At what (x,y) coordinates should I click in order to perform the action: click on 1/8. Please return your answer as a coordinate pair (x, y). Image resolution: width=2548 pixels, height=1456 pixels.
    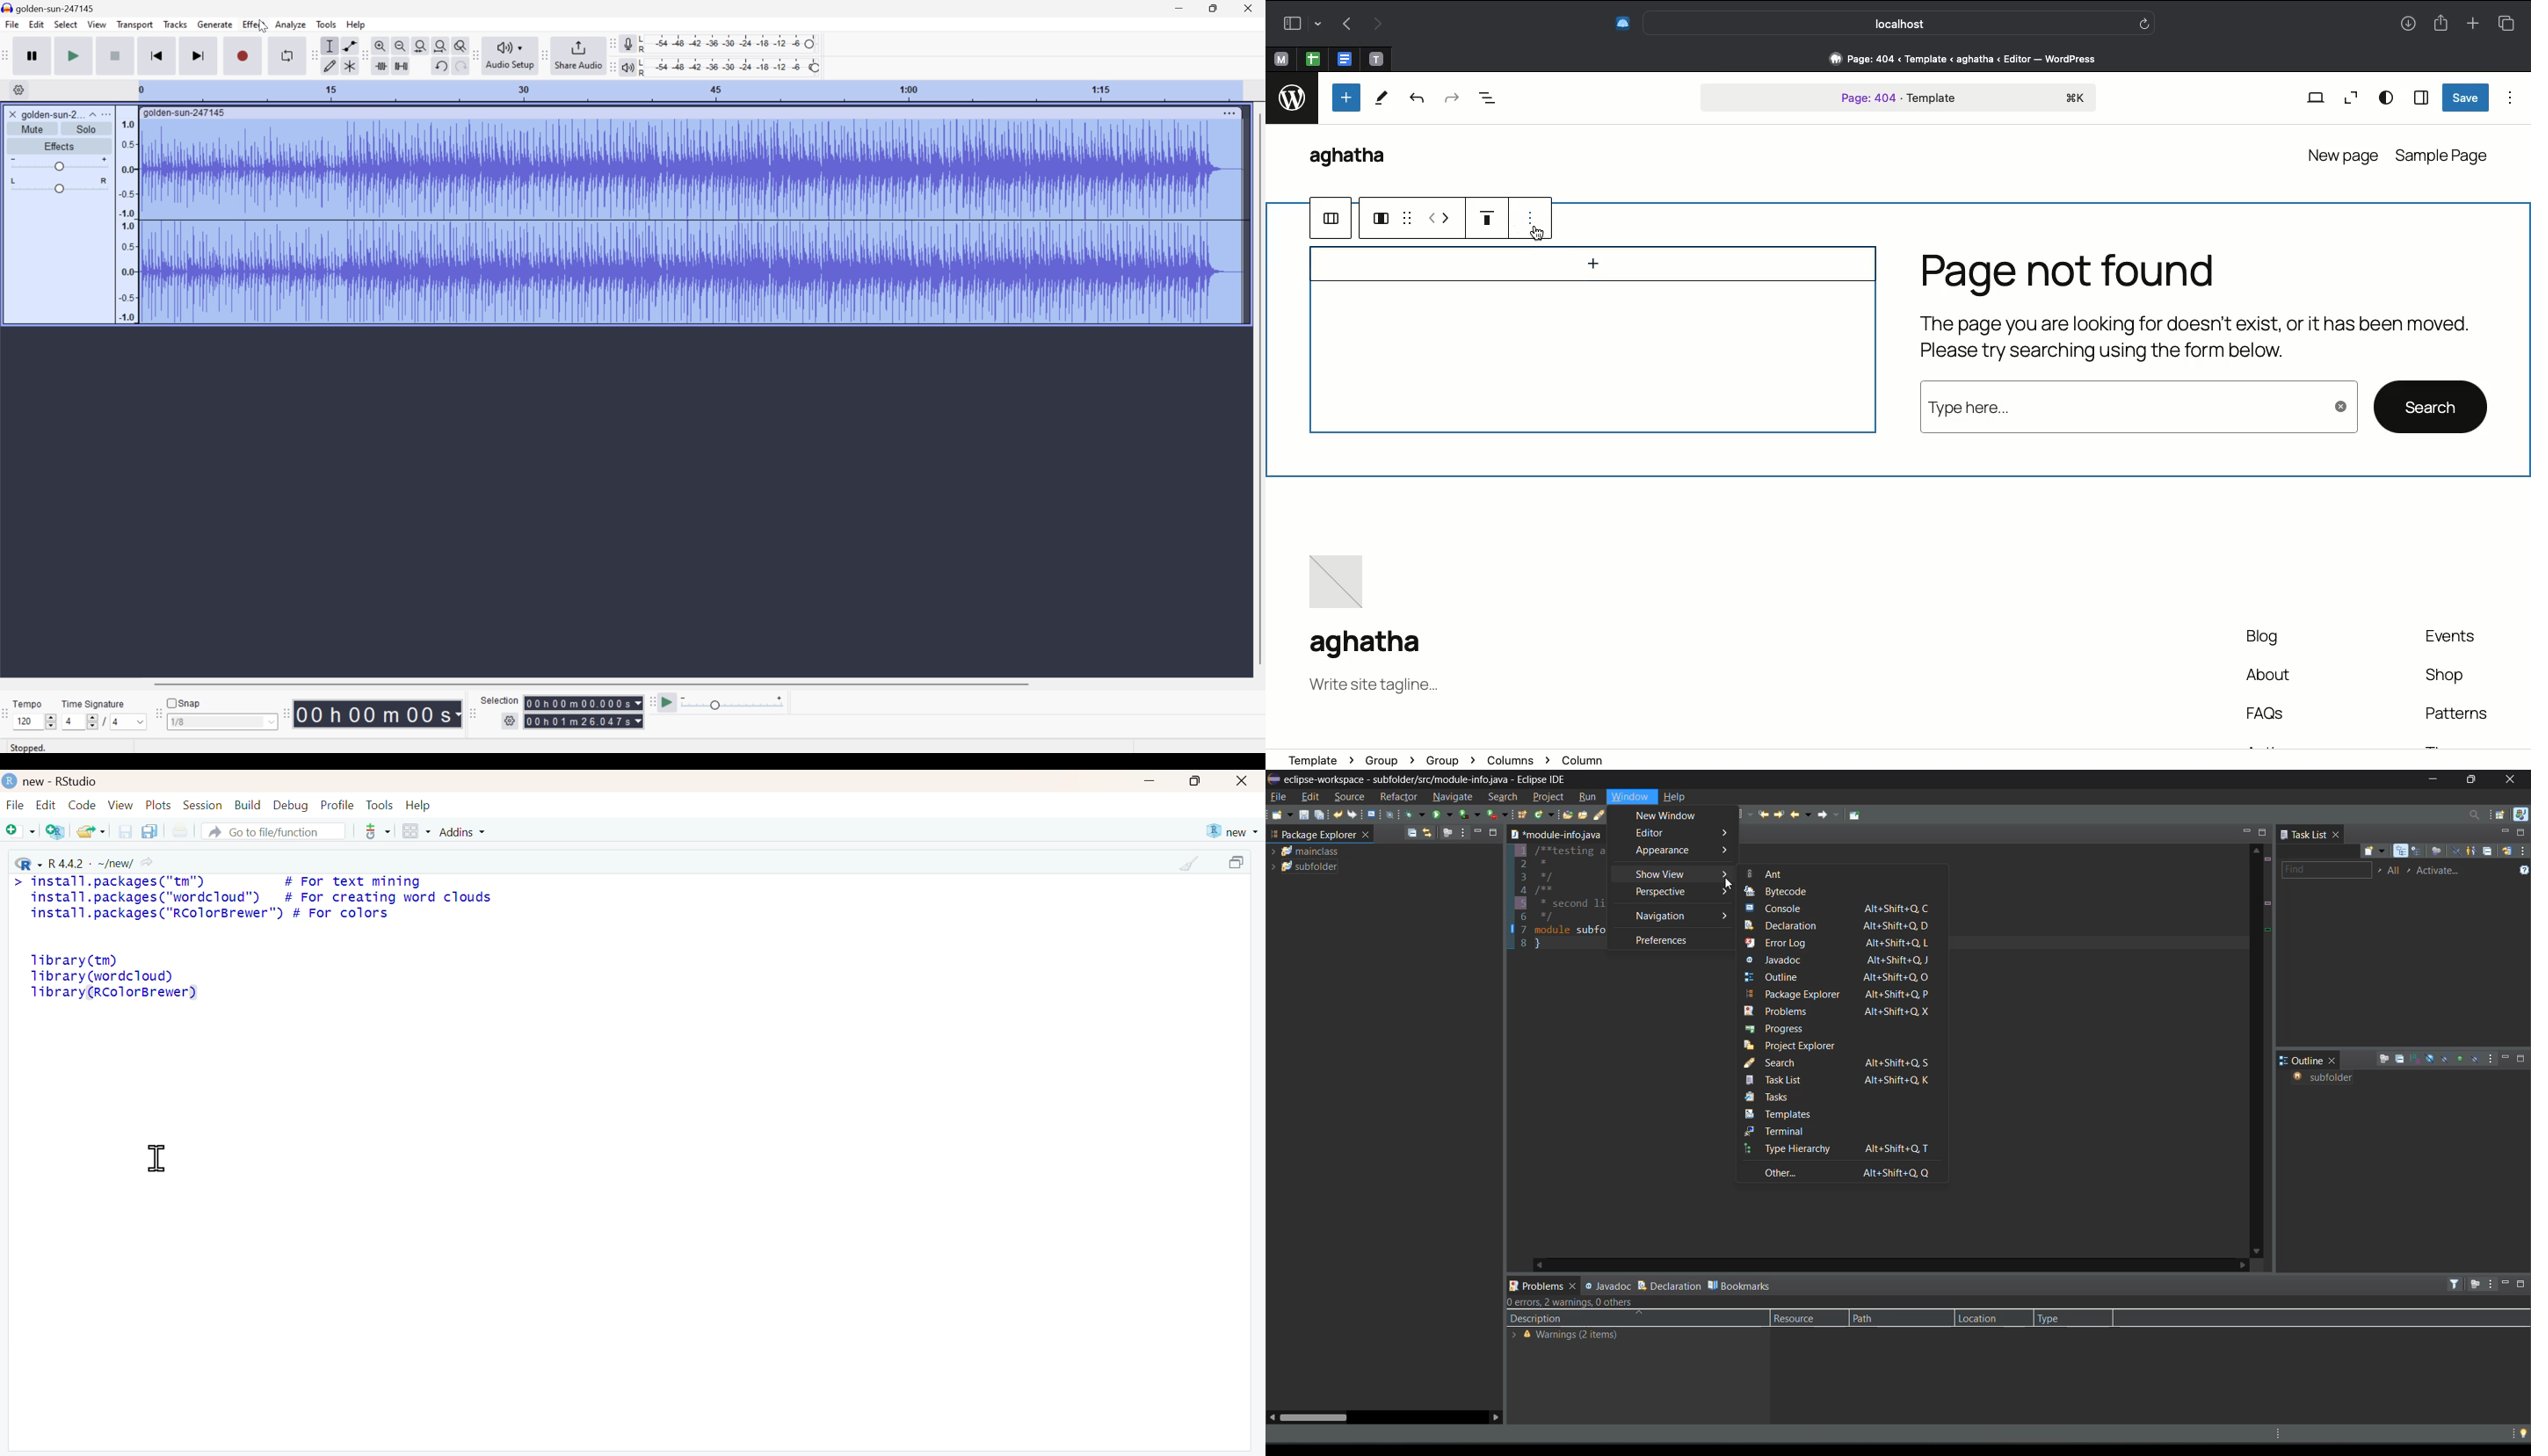
    Looking at the image, I should click on (221, 721).